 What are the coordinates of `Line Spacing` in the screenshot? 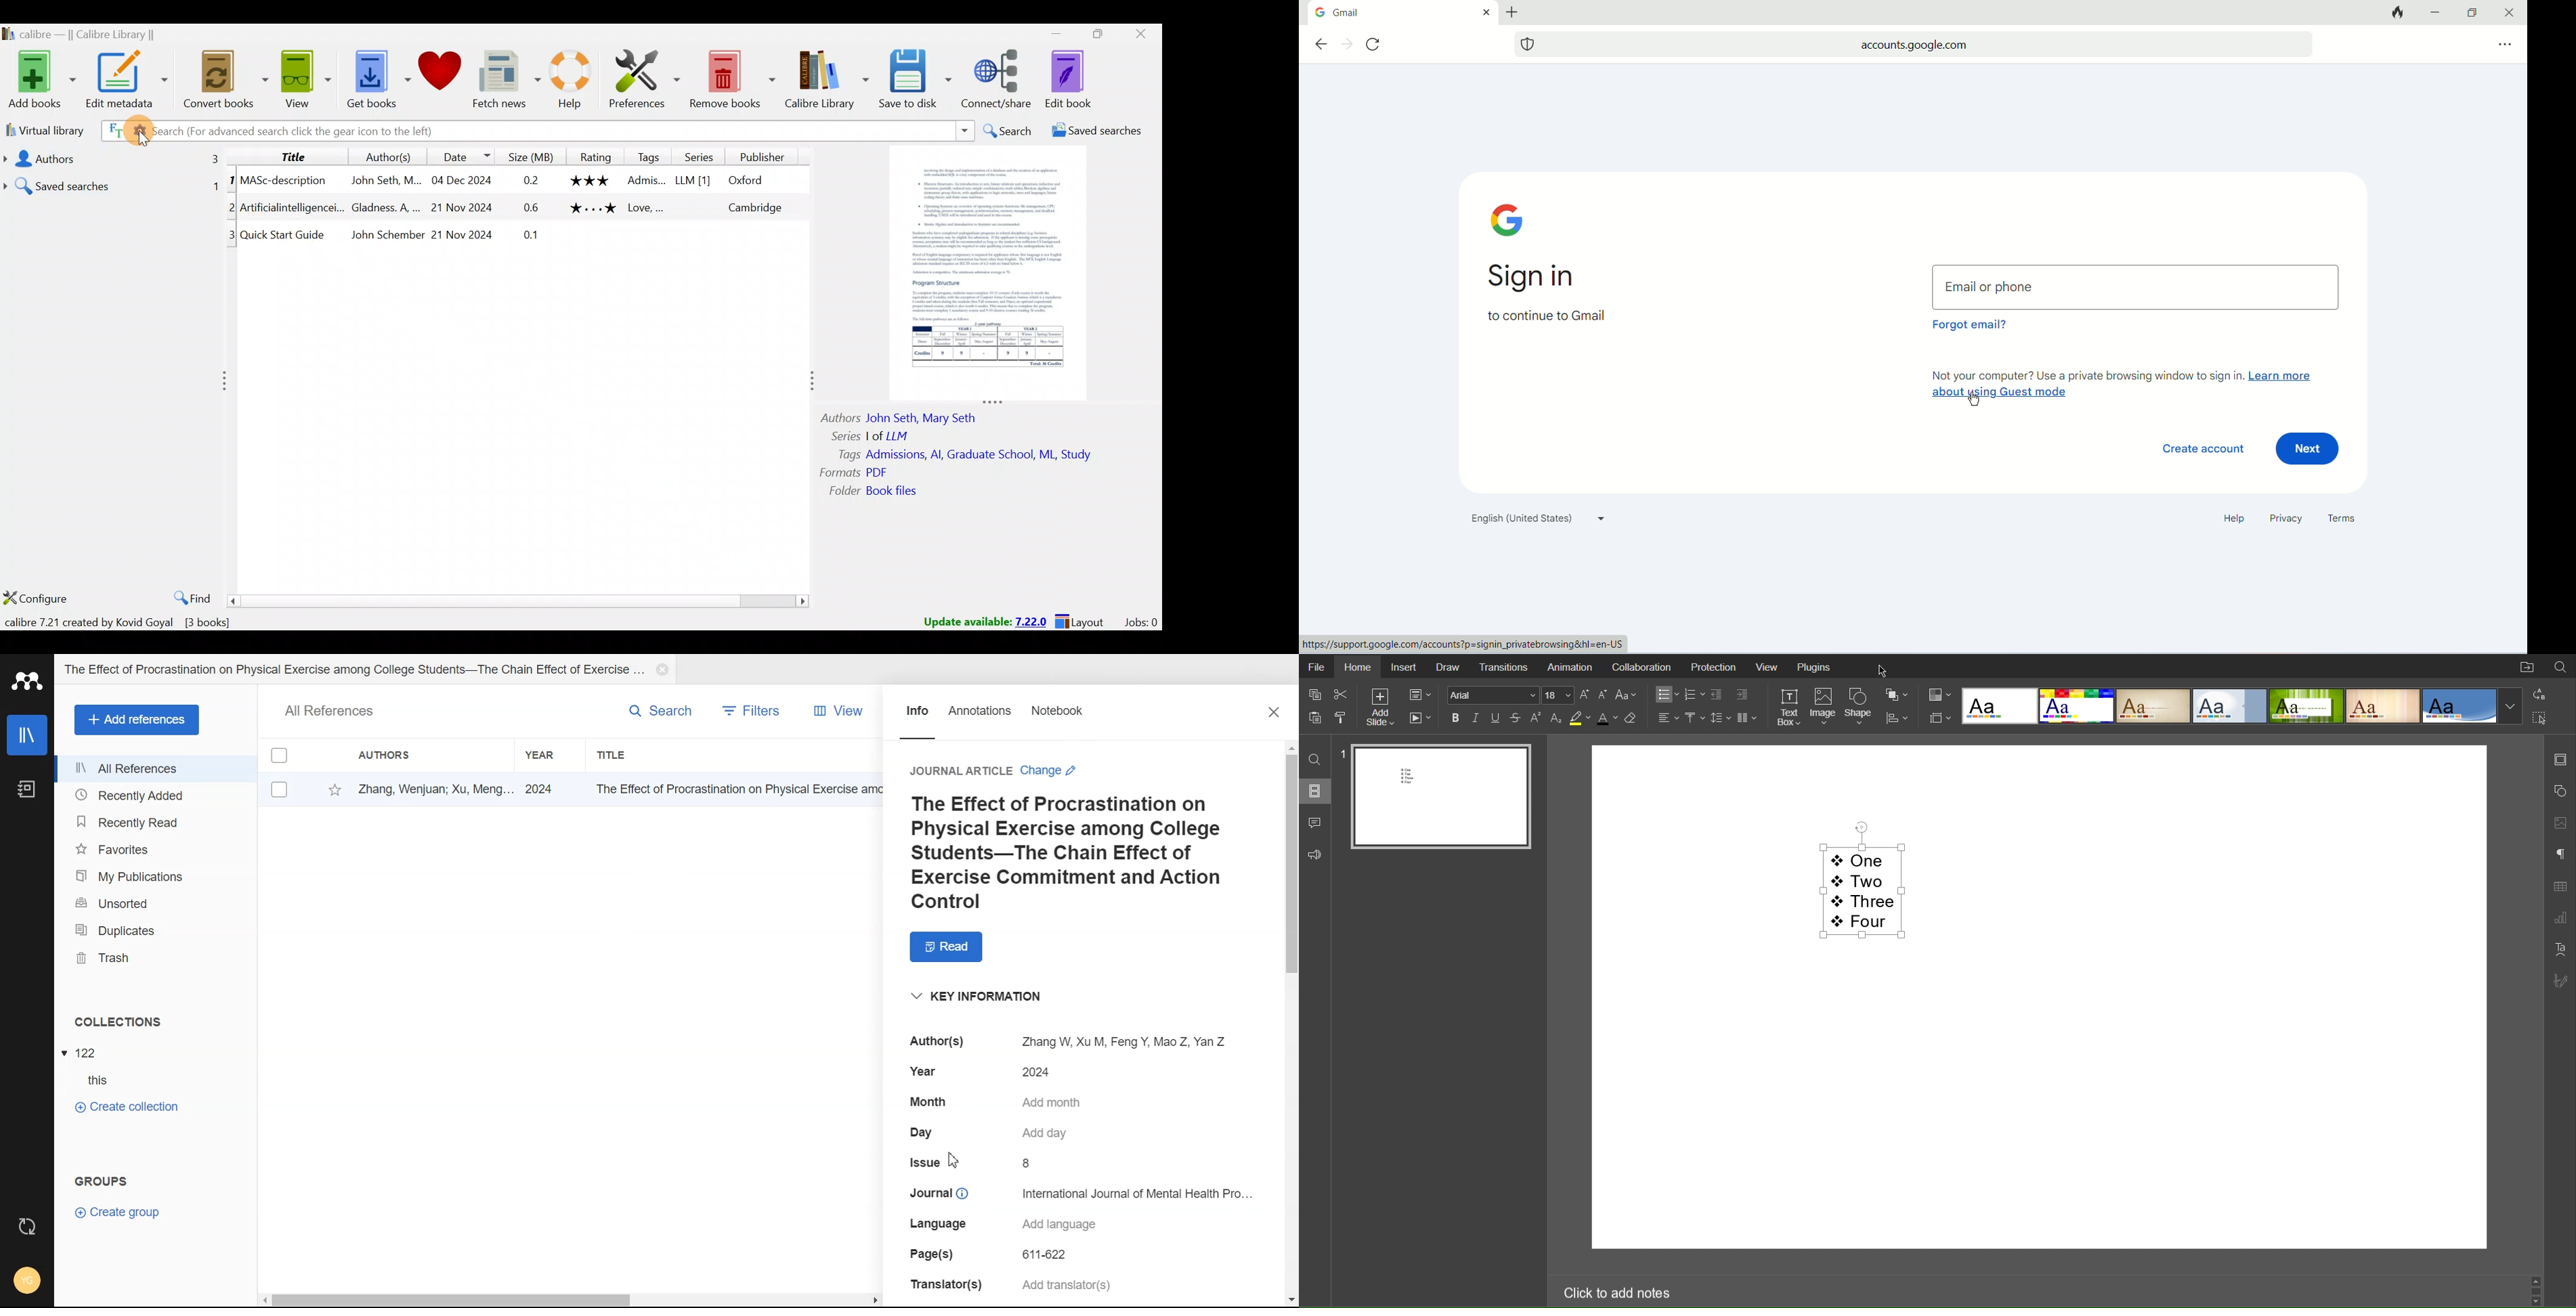 It's located at (1721, 717).